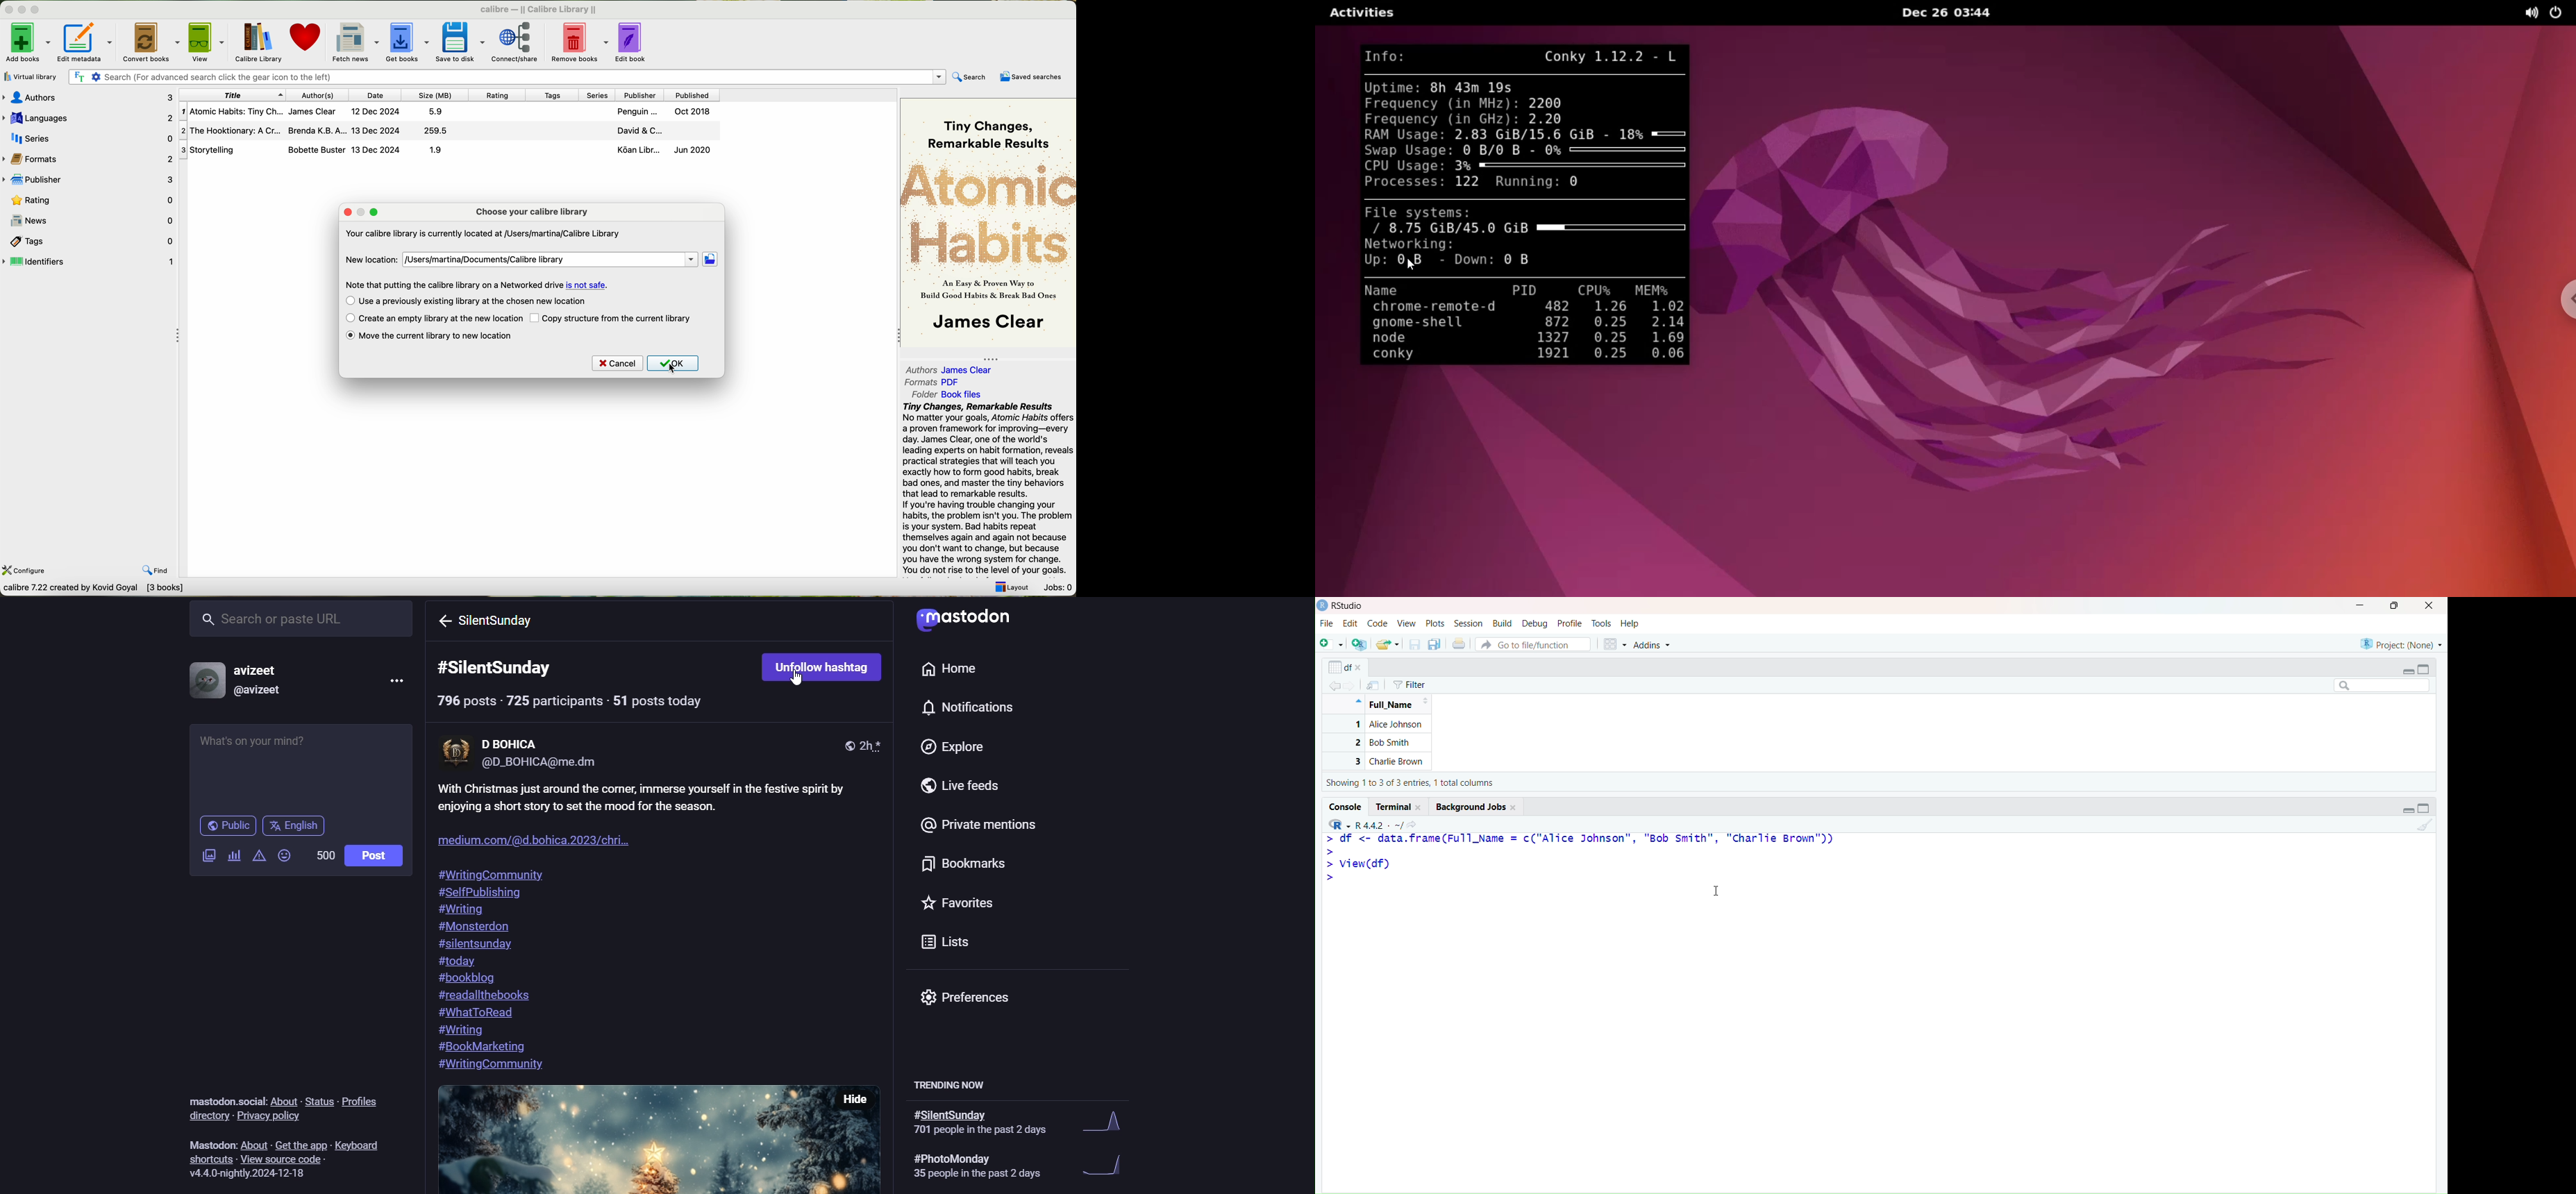  Describe the element at coordinates (441, 336) in the screenshot. I see `move the current library to new location` at that location.